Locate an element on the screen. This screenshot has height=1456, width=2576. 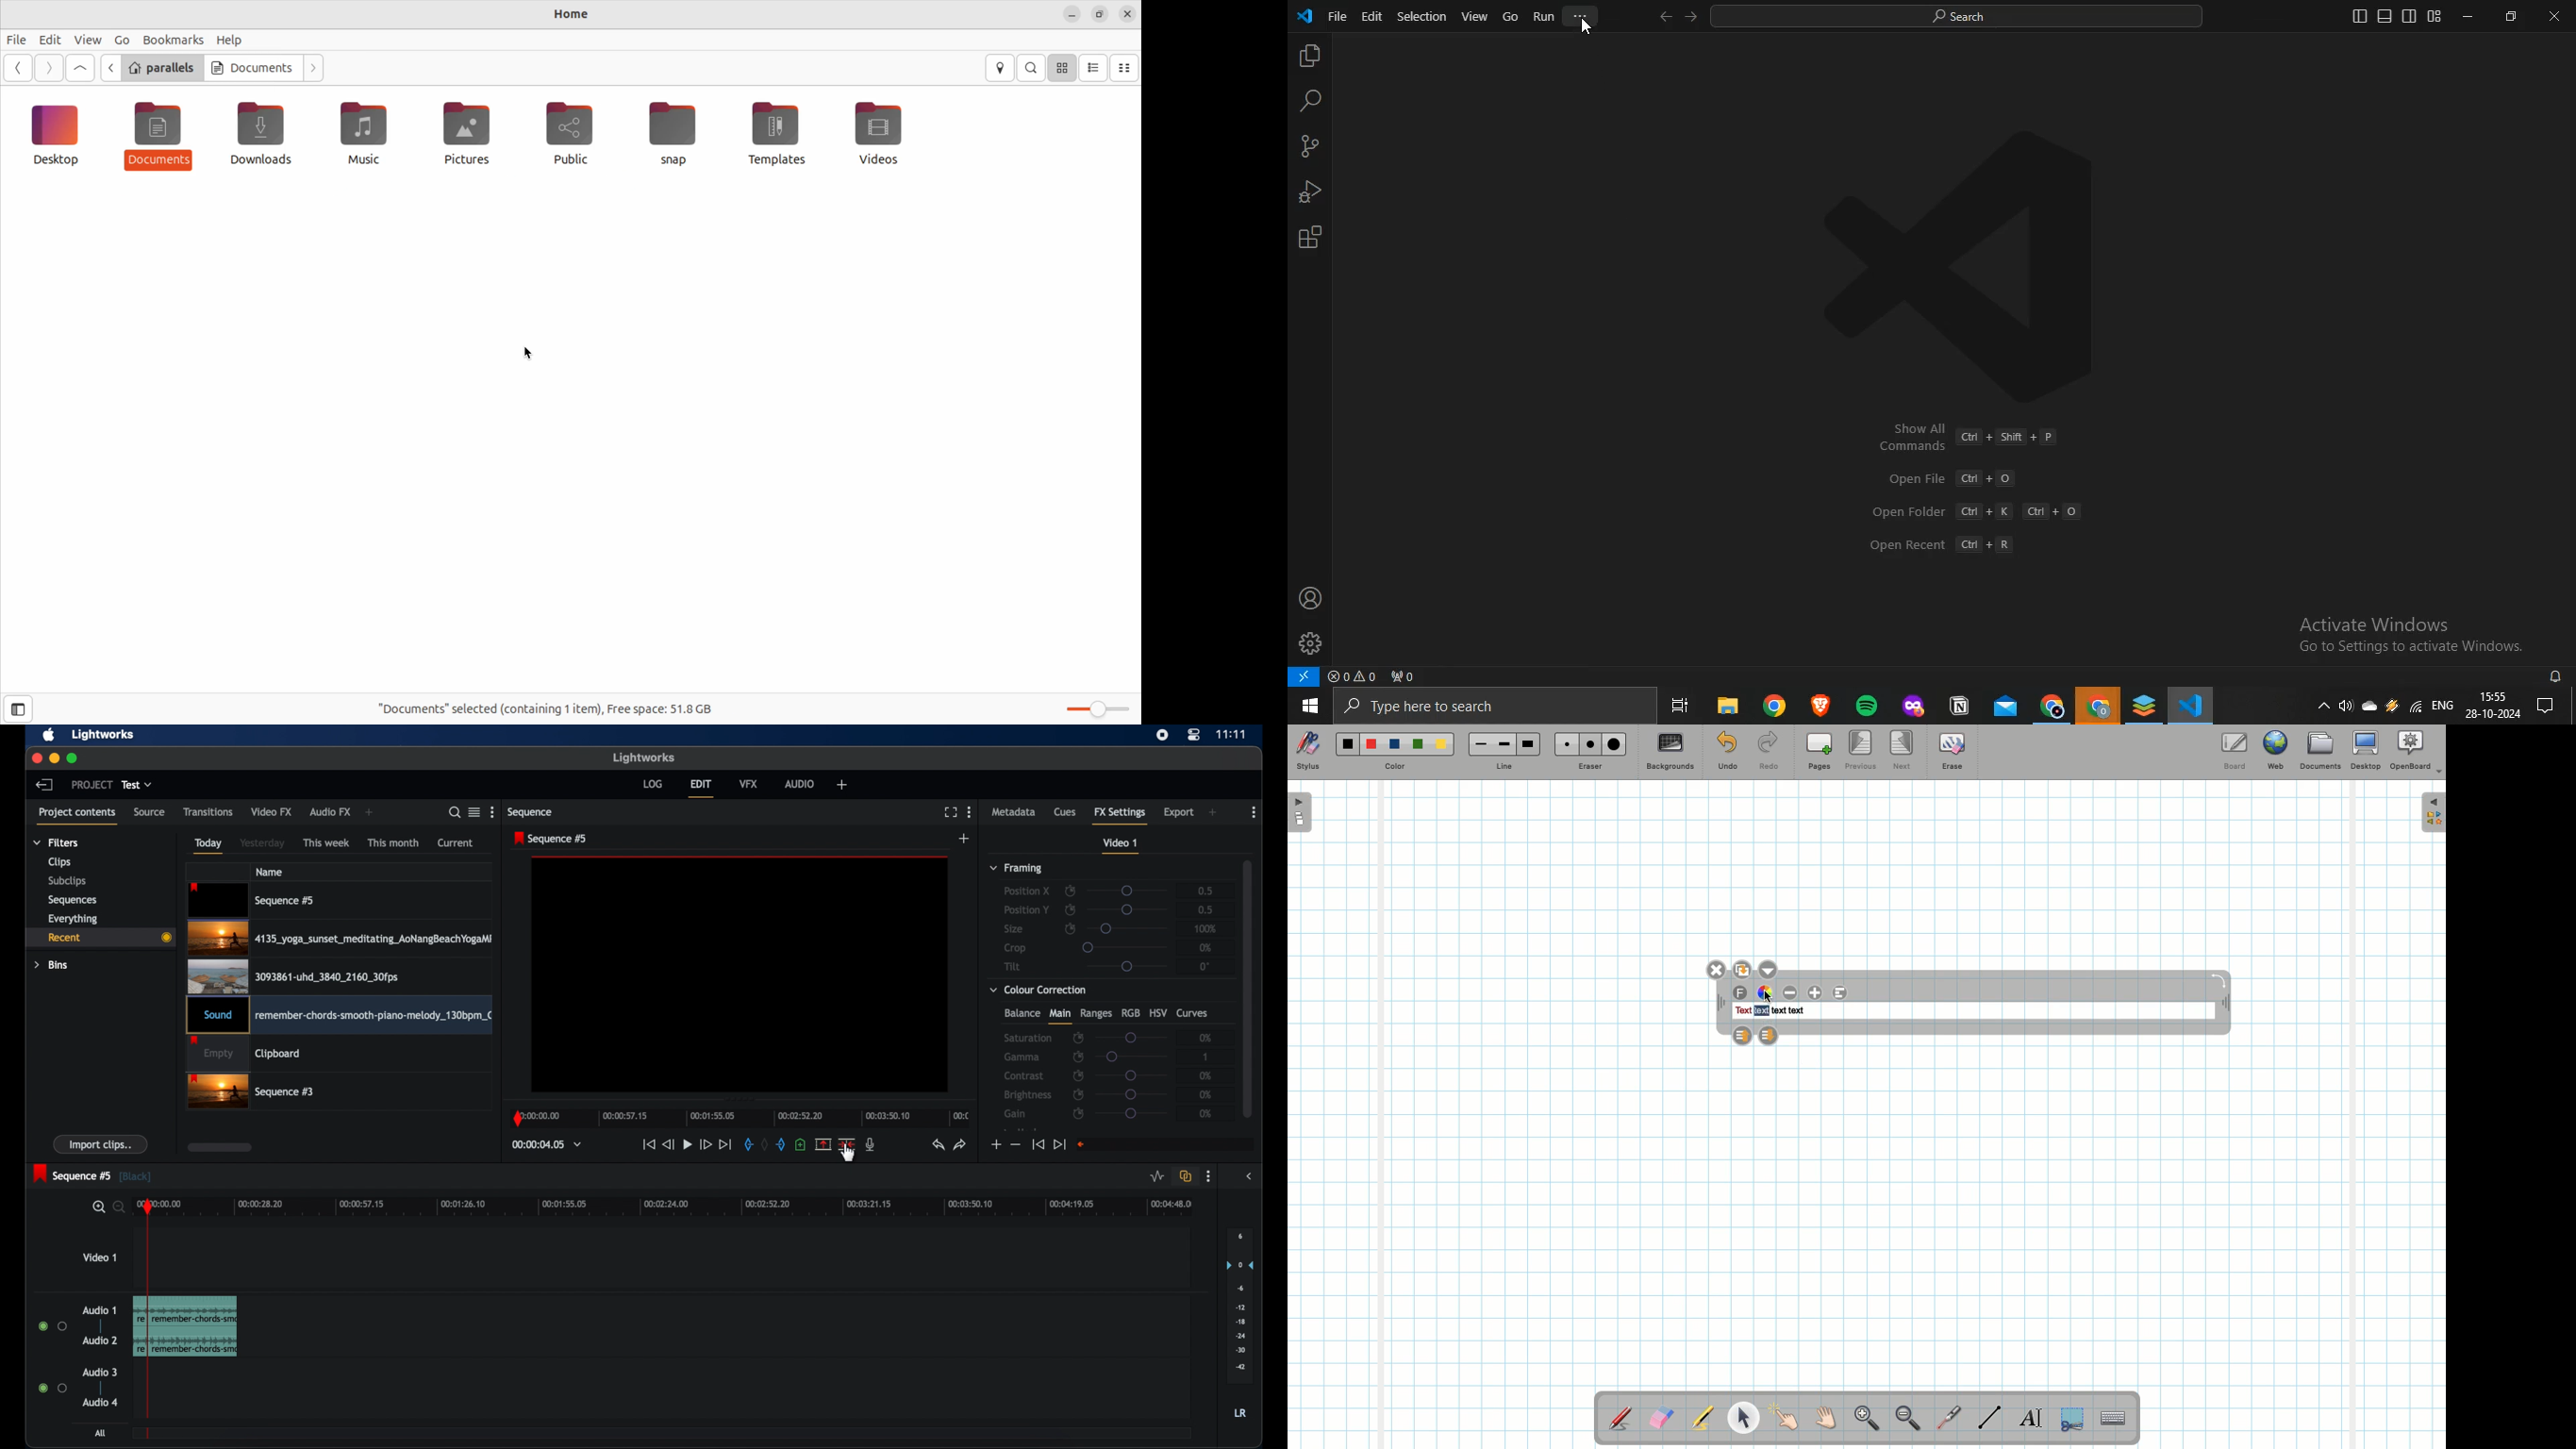
time is located at coordinates (1231, 735).